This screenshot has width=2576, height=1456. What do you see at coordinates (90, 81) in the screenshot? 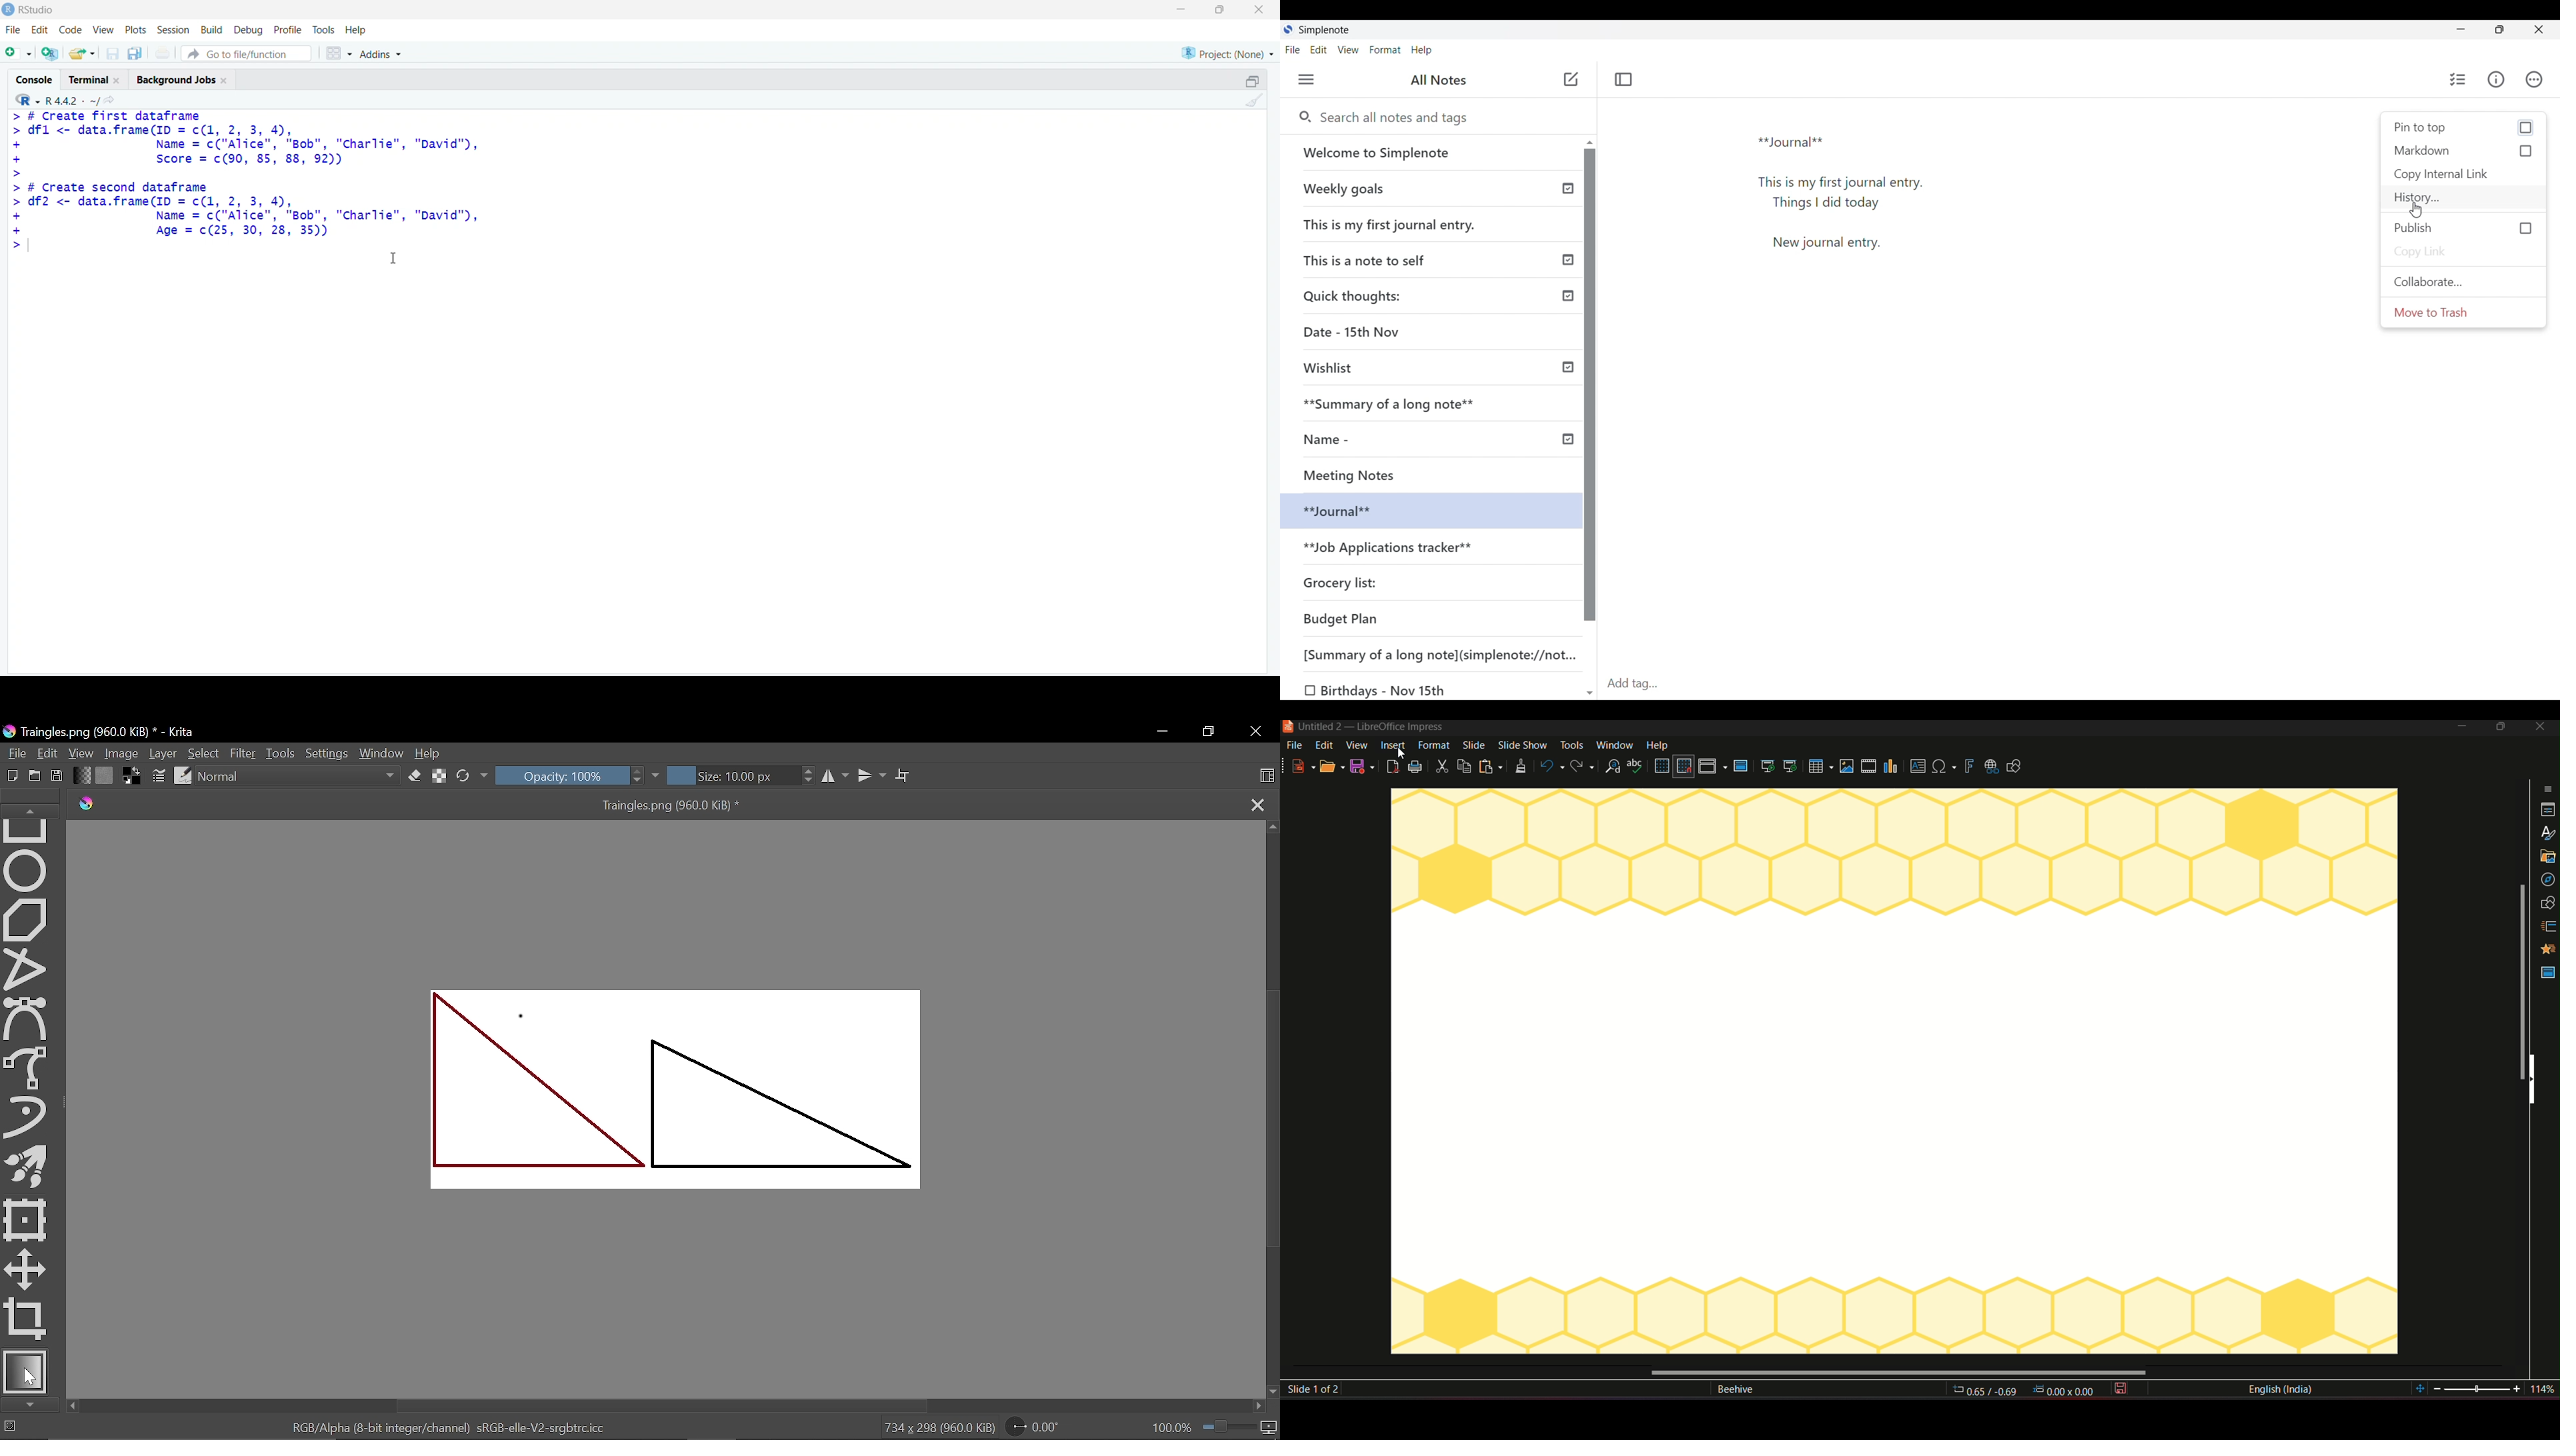
I see `Terminal` at bounding box center [90, 81].